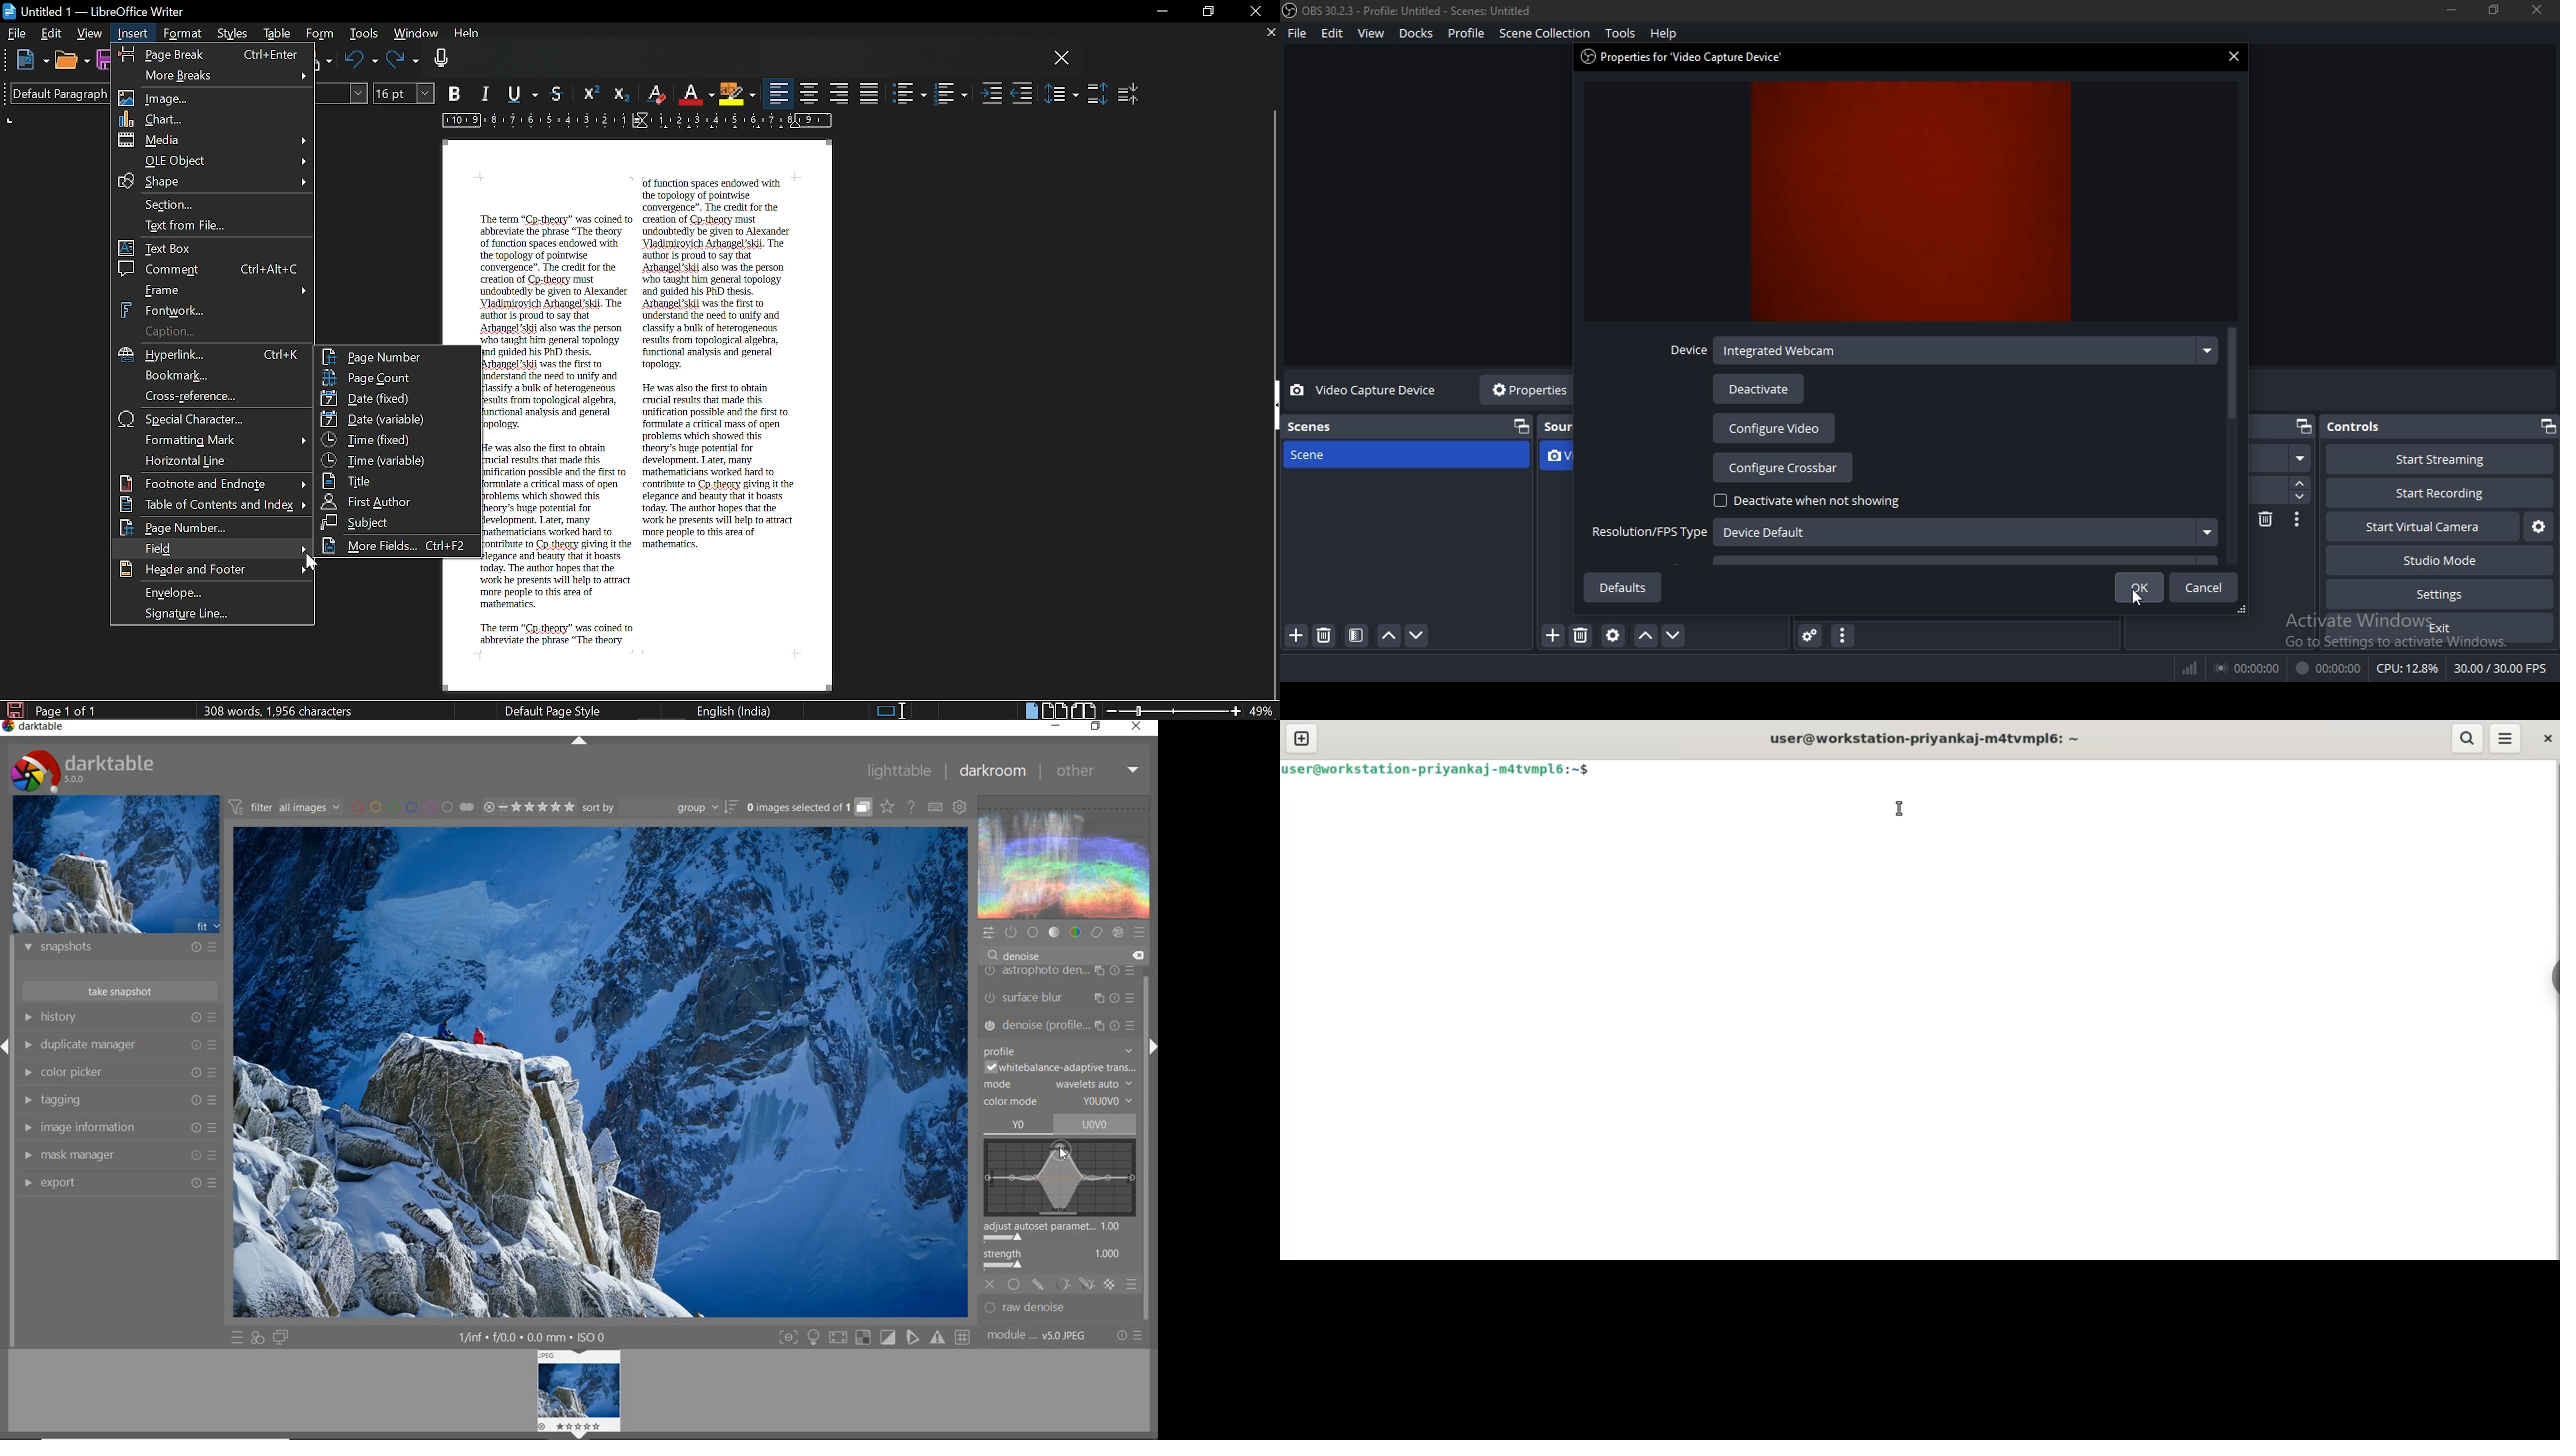  Describe the element at coordinates (53, 93) in the screenshot. I see `Paragraph style` at that location.